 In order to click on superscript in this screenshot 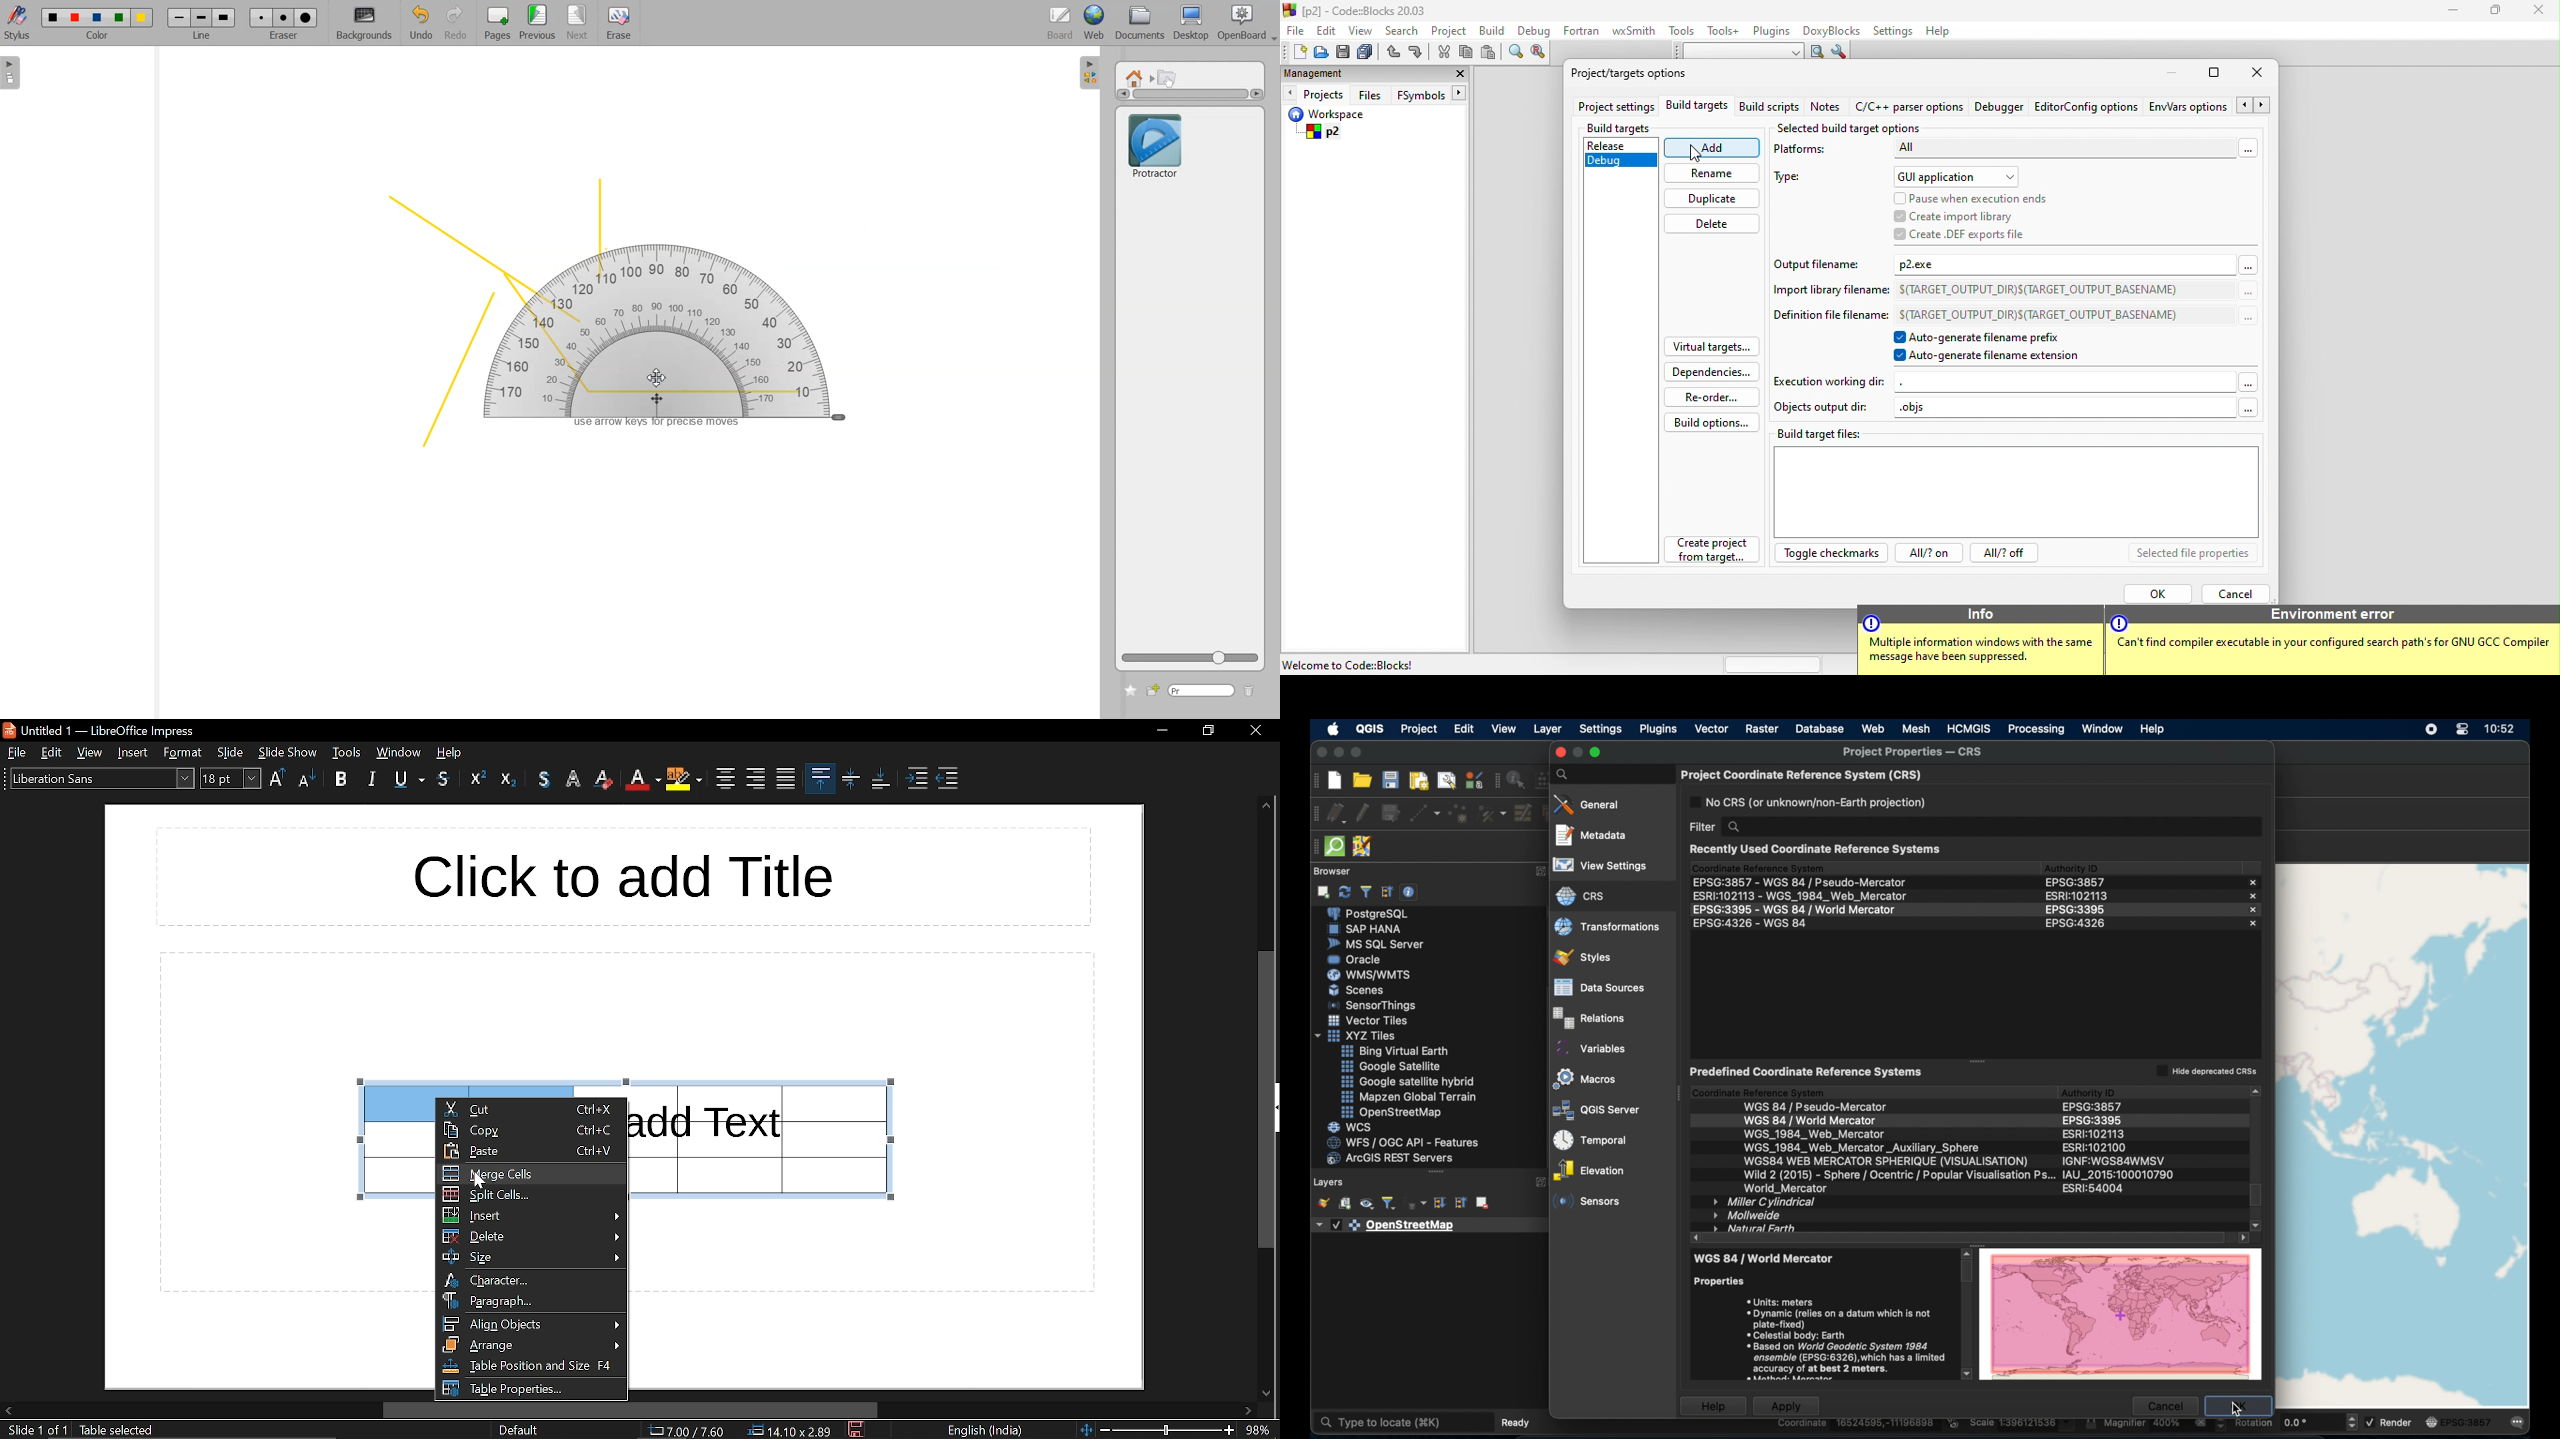, I will do `click(478, 778)`.